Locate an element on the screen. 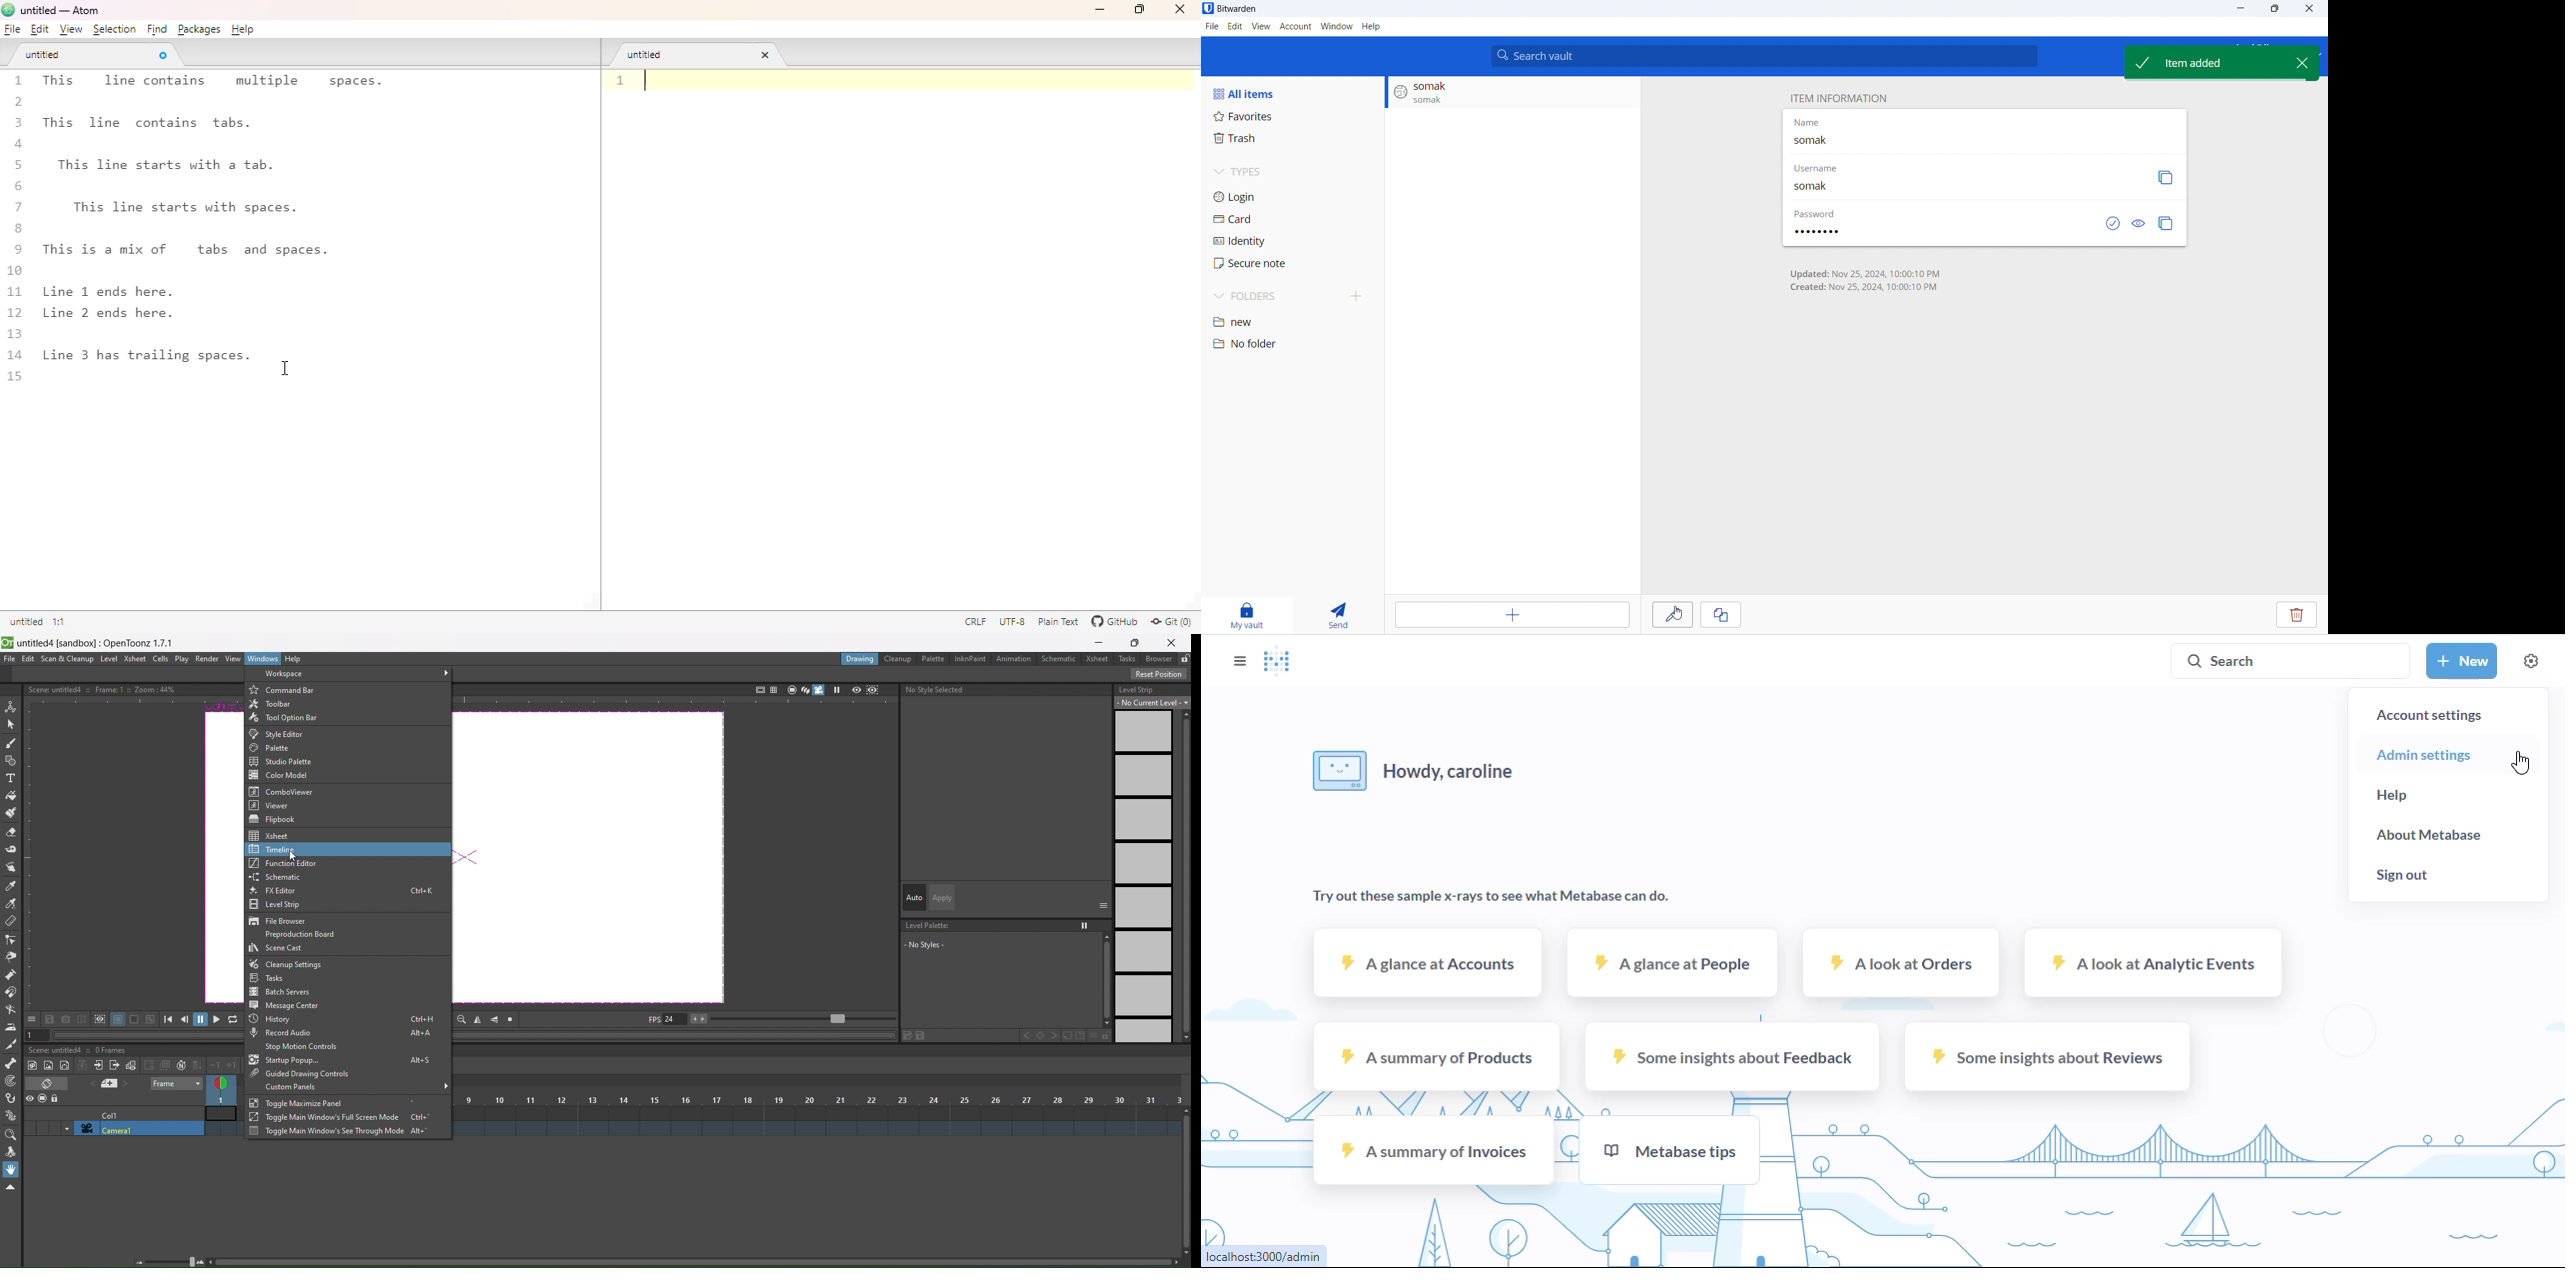  help is located at coordinates (2393, 796).